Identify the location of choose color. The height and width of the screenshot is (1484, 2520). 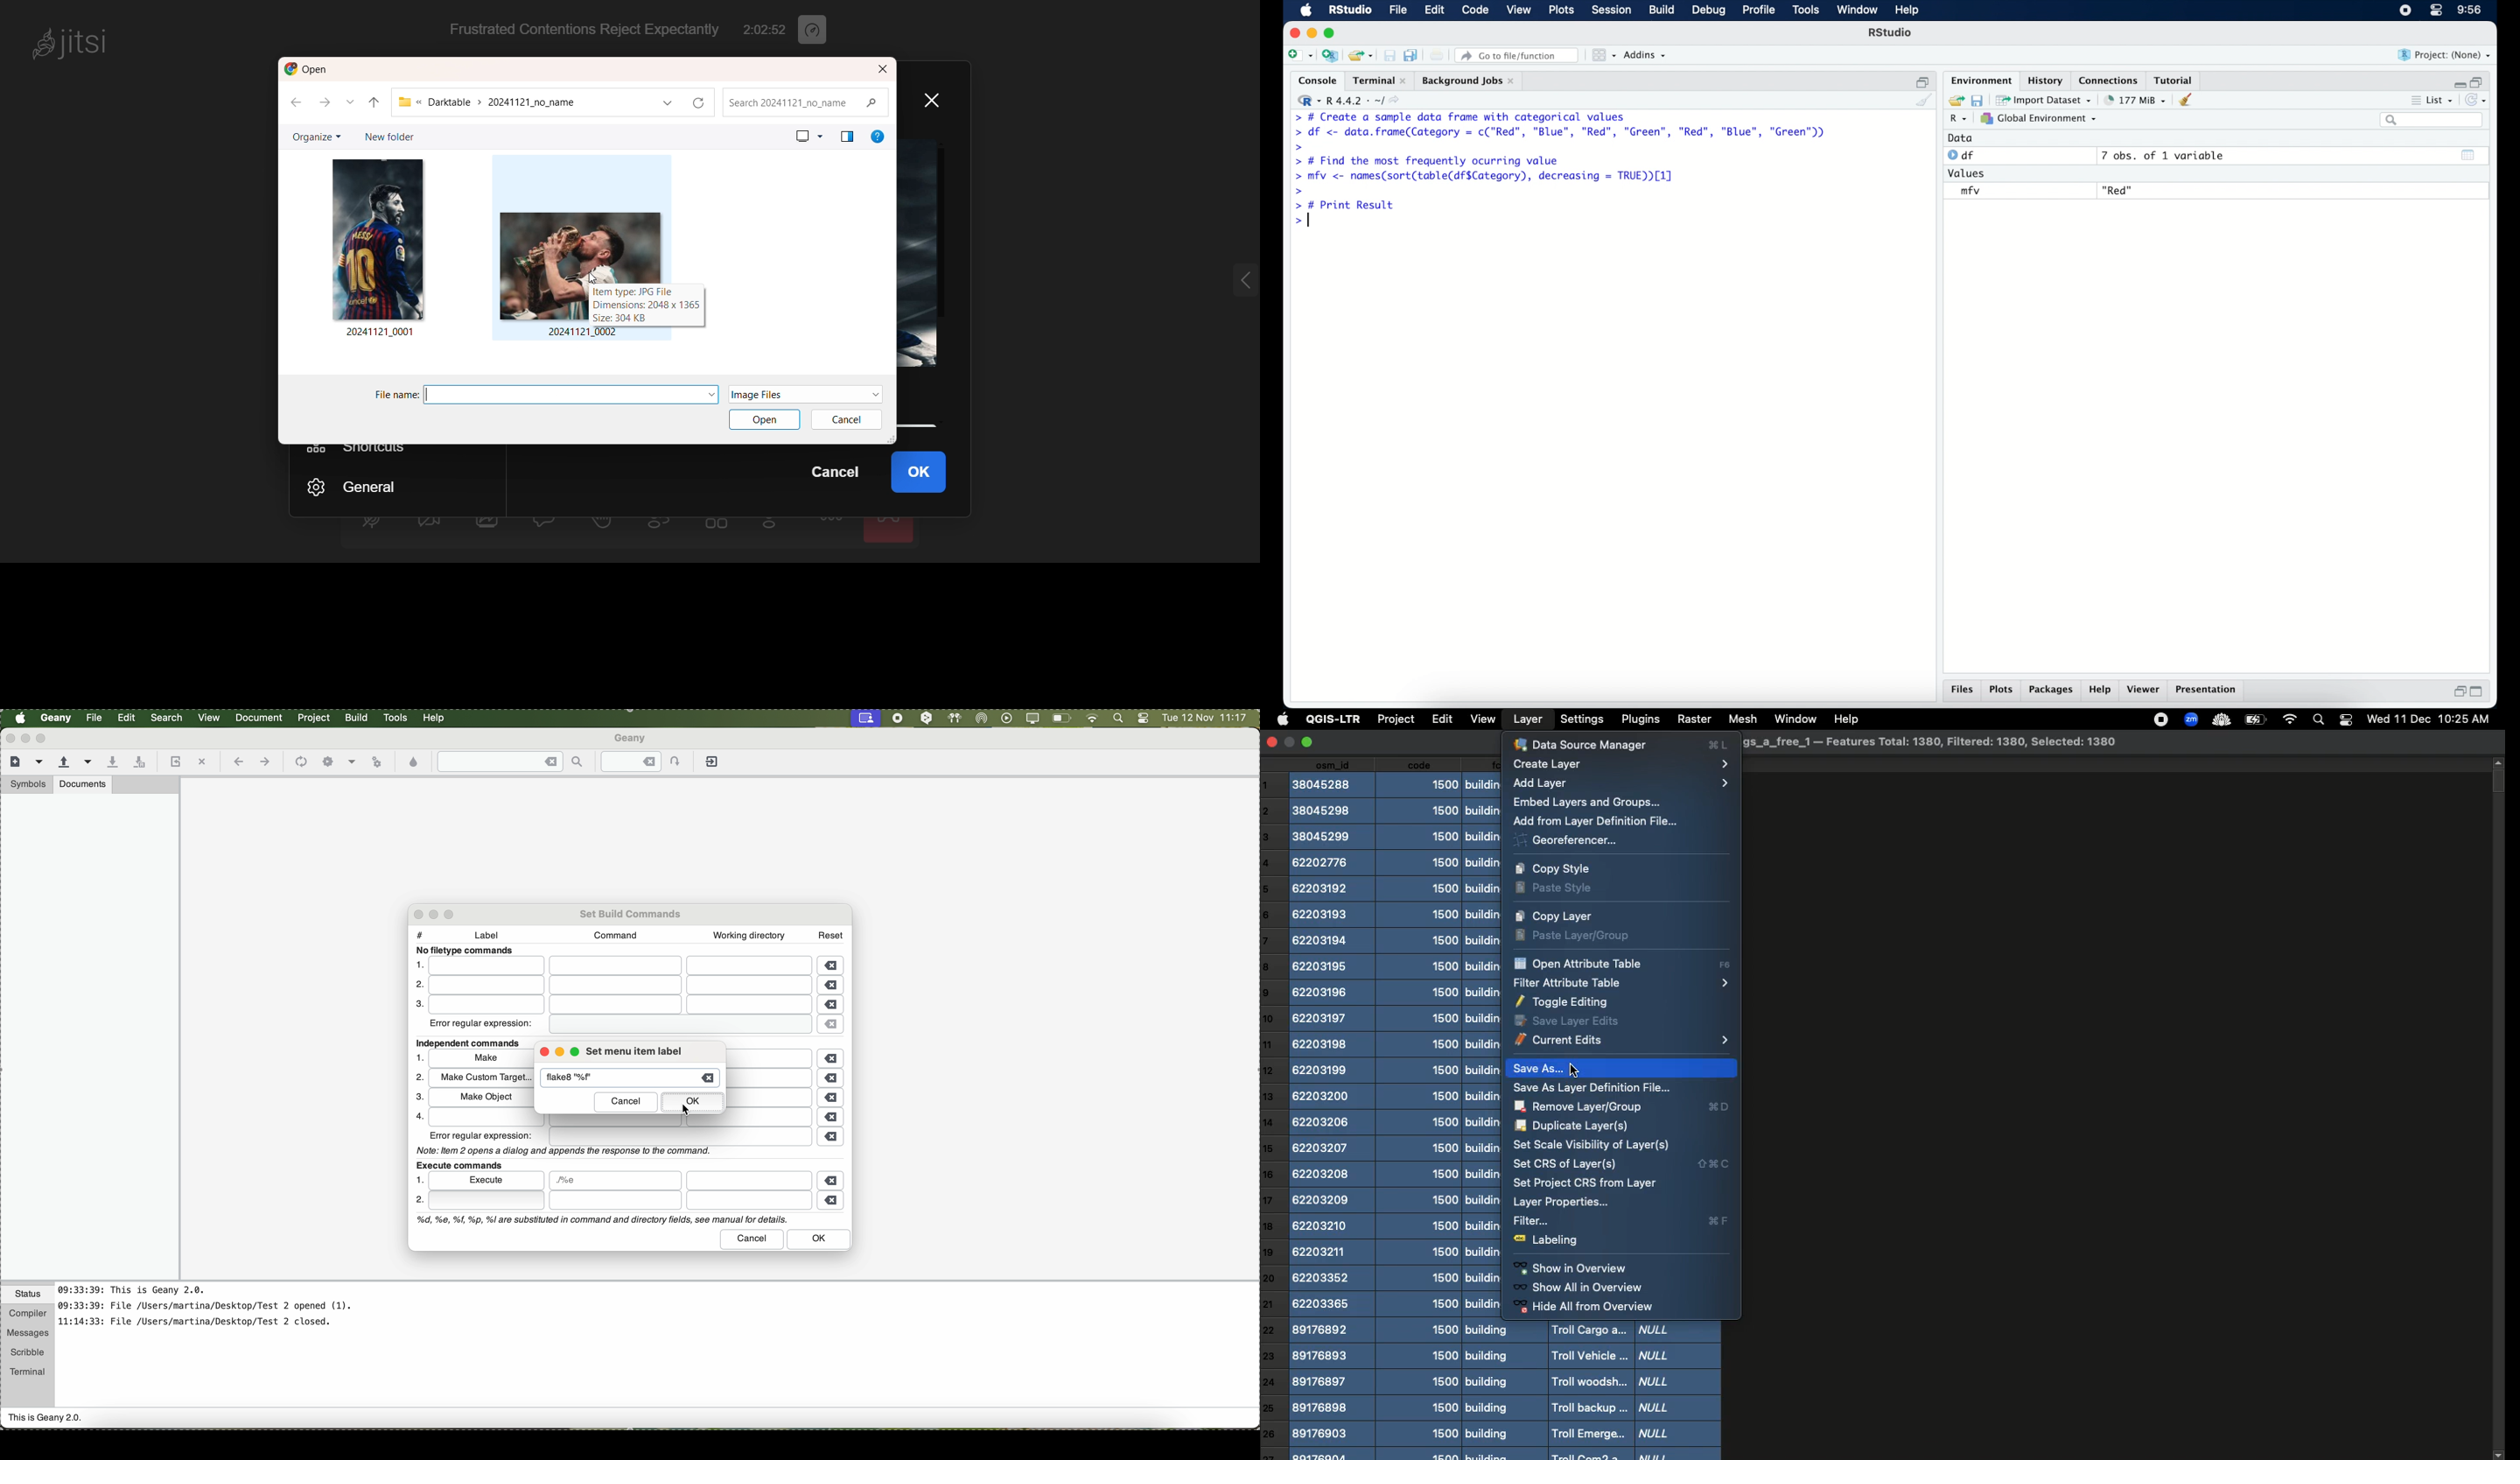
(414, 763).